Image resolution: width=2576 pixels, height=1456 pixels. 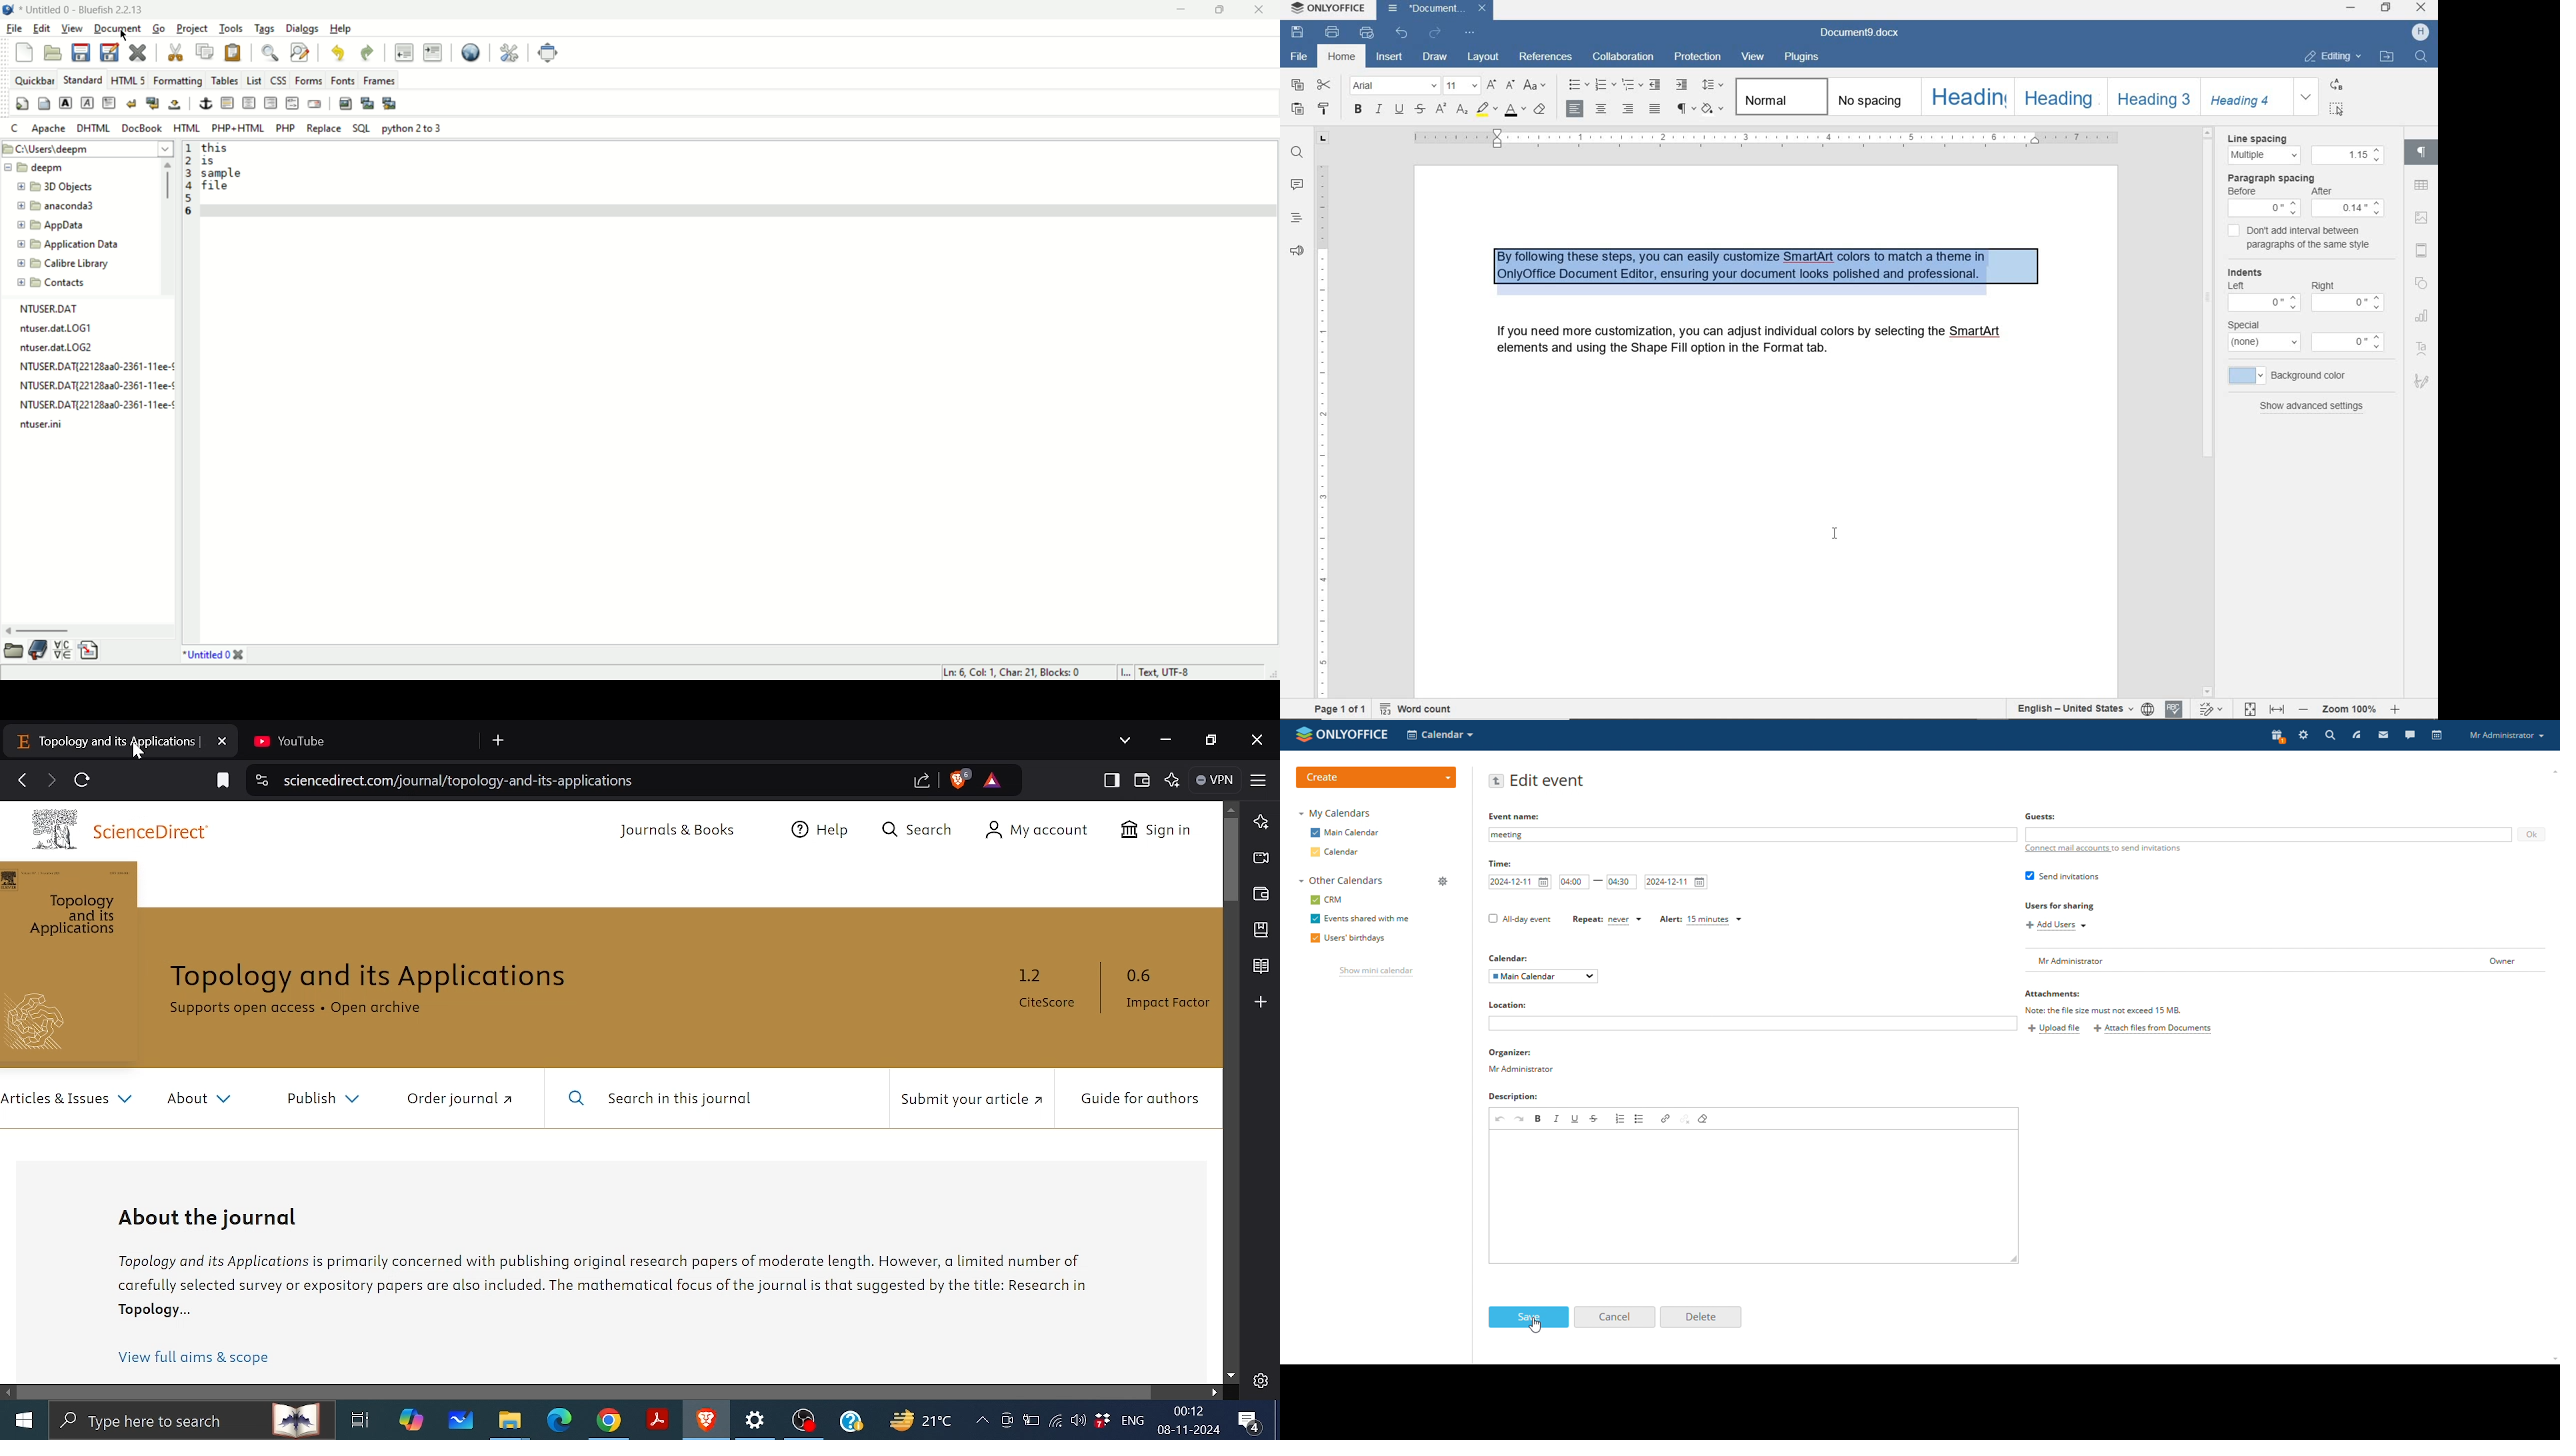 I want to click on find, so click(x=1297, y=152).